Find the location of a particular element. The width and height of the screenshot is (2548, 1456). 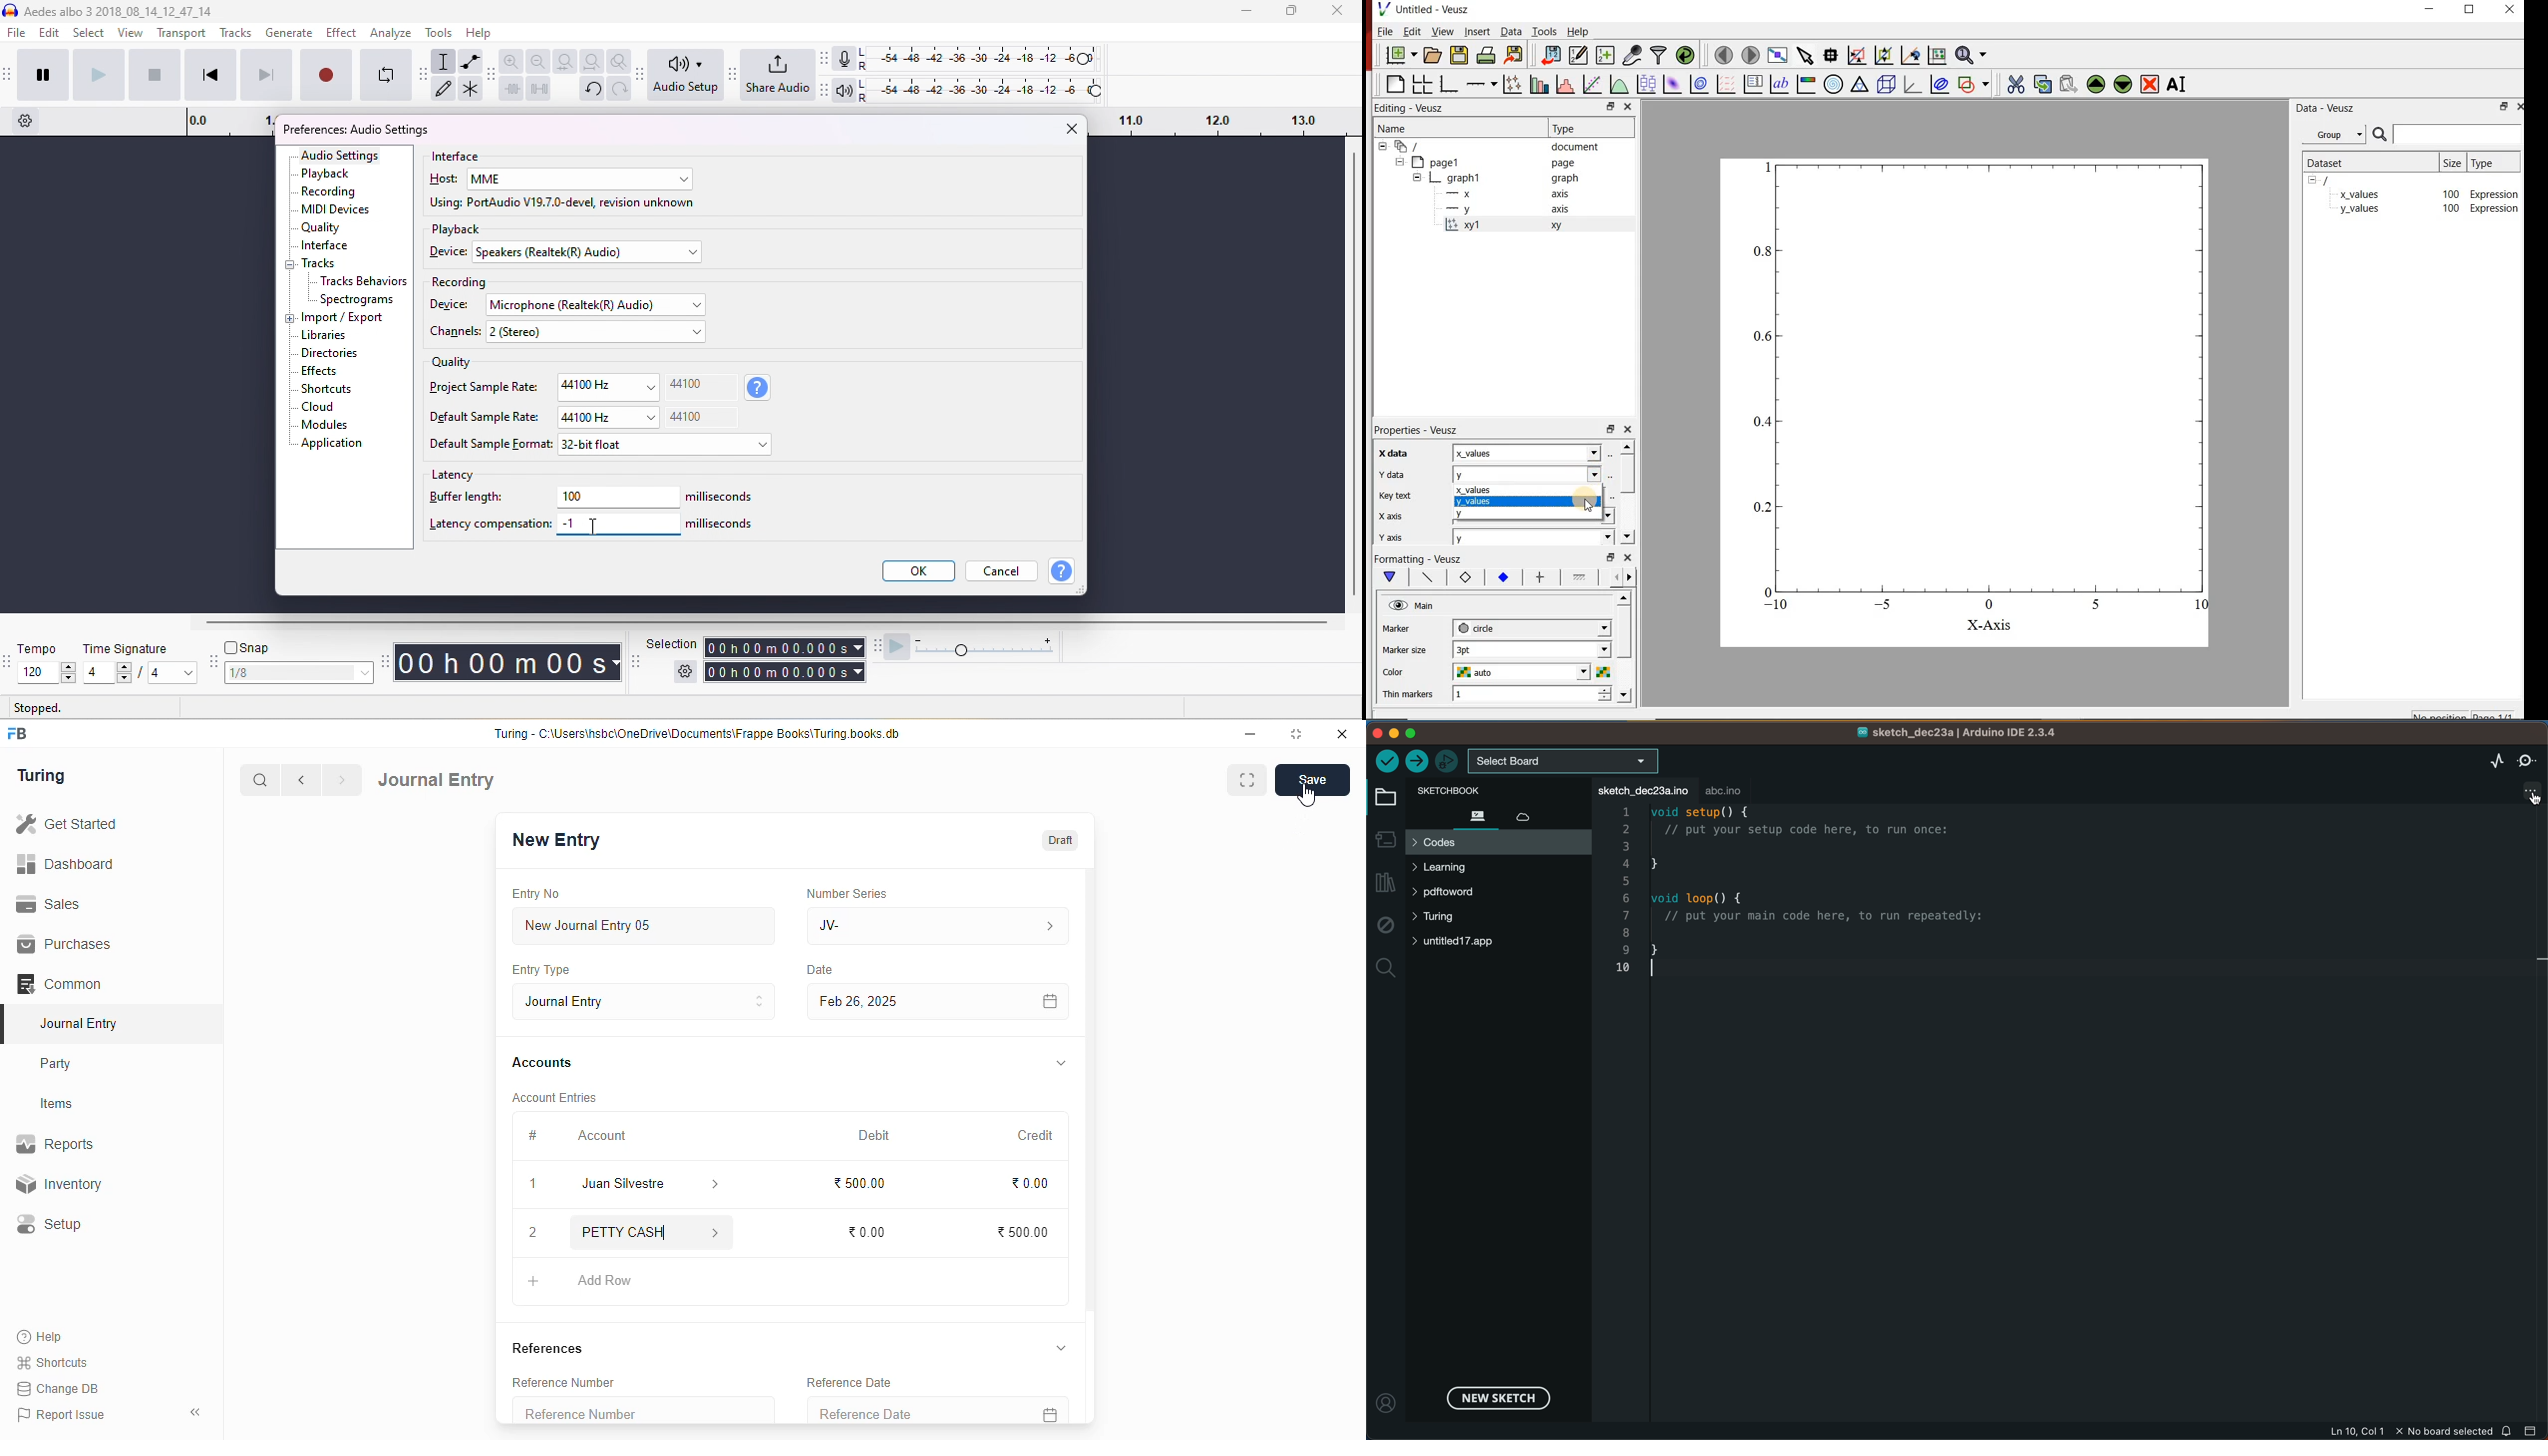

libraries is located at coordinates (325, 335).